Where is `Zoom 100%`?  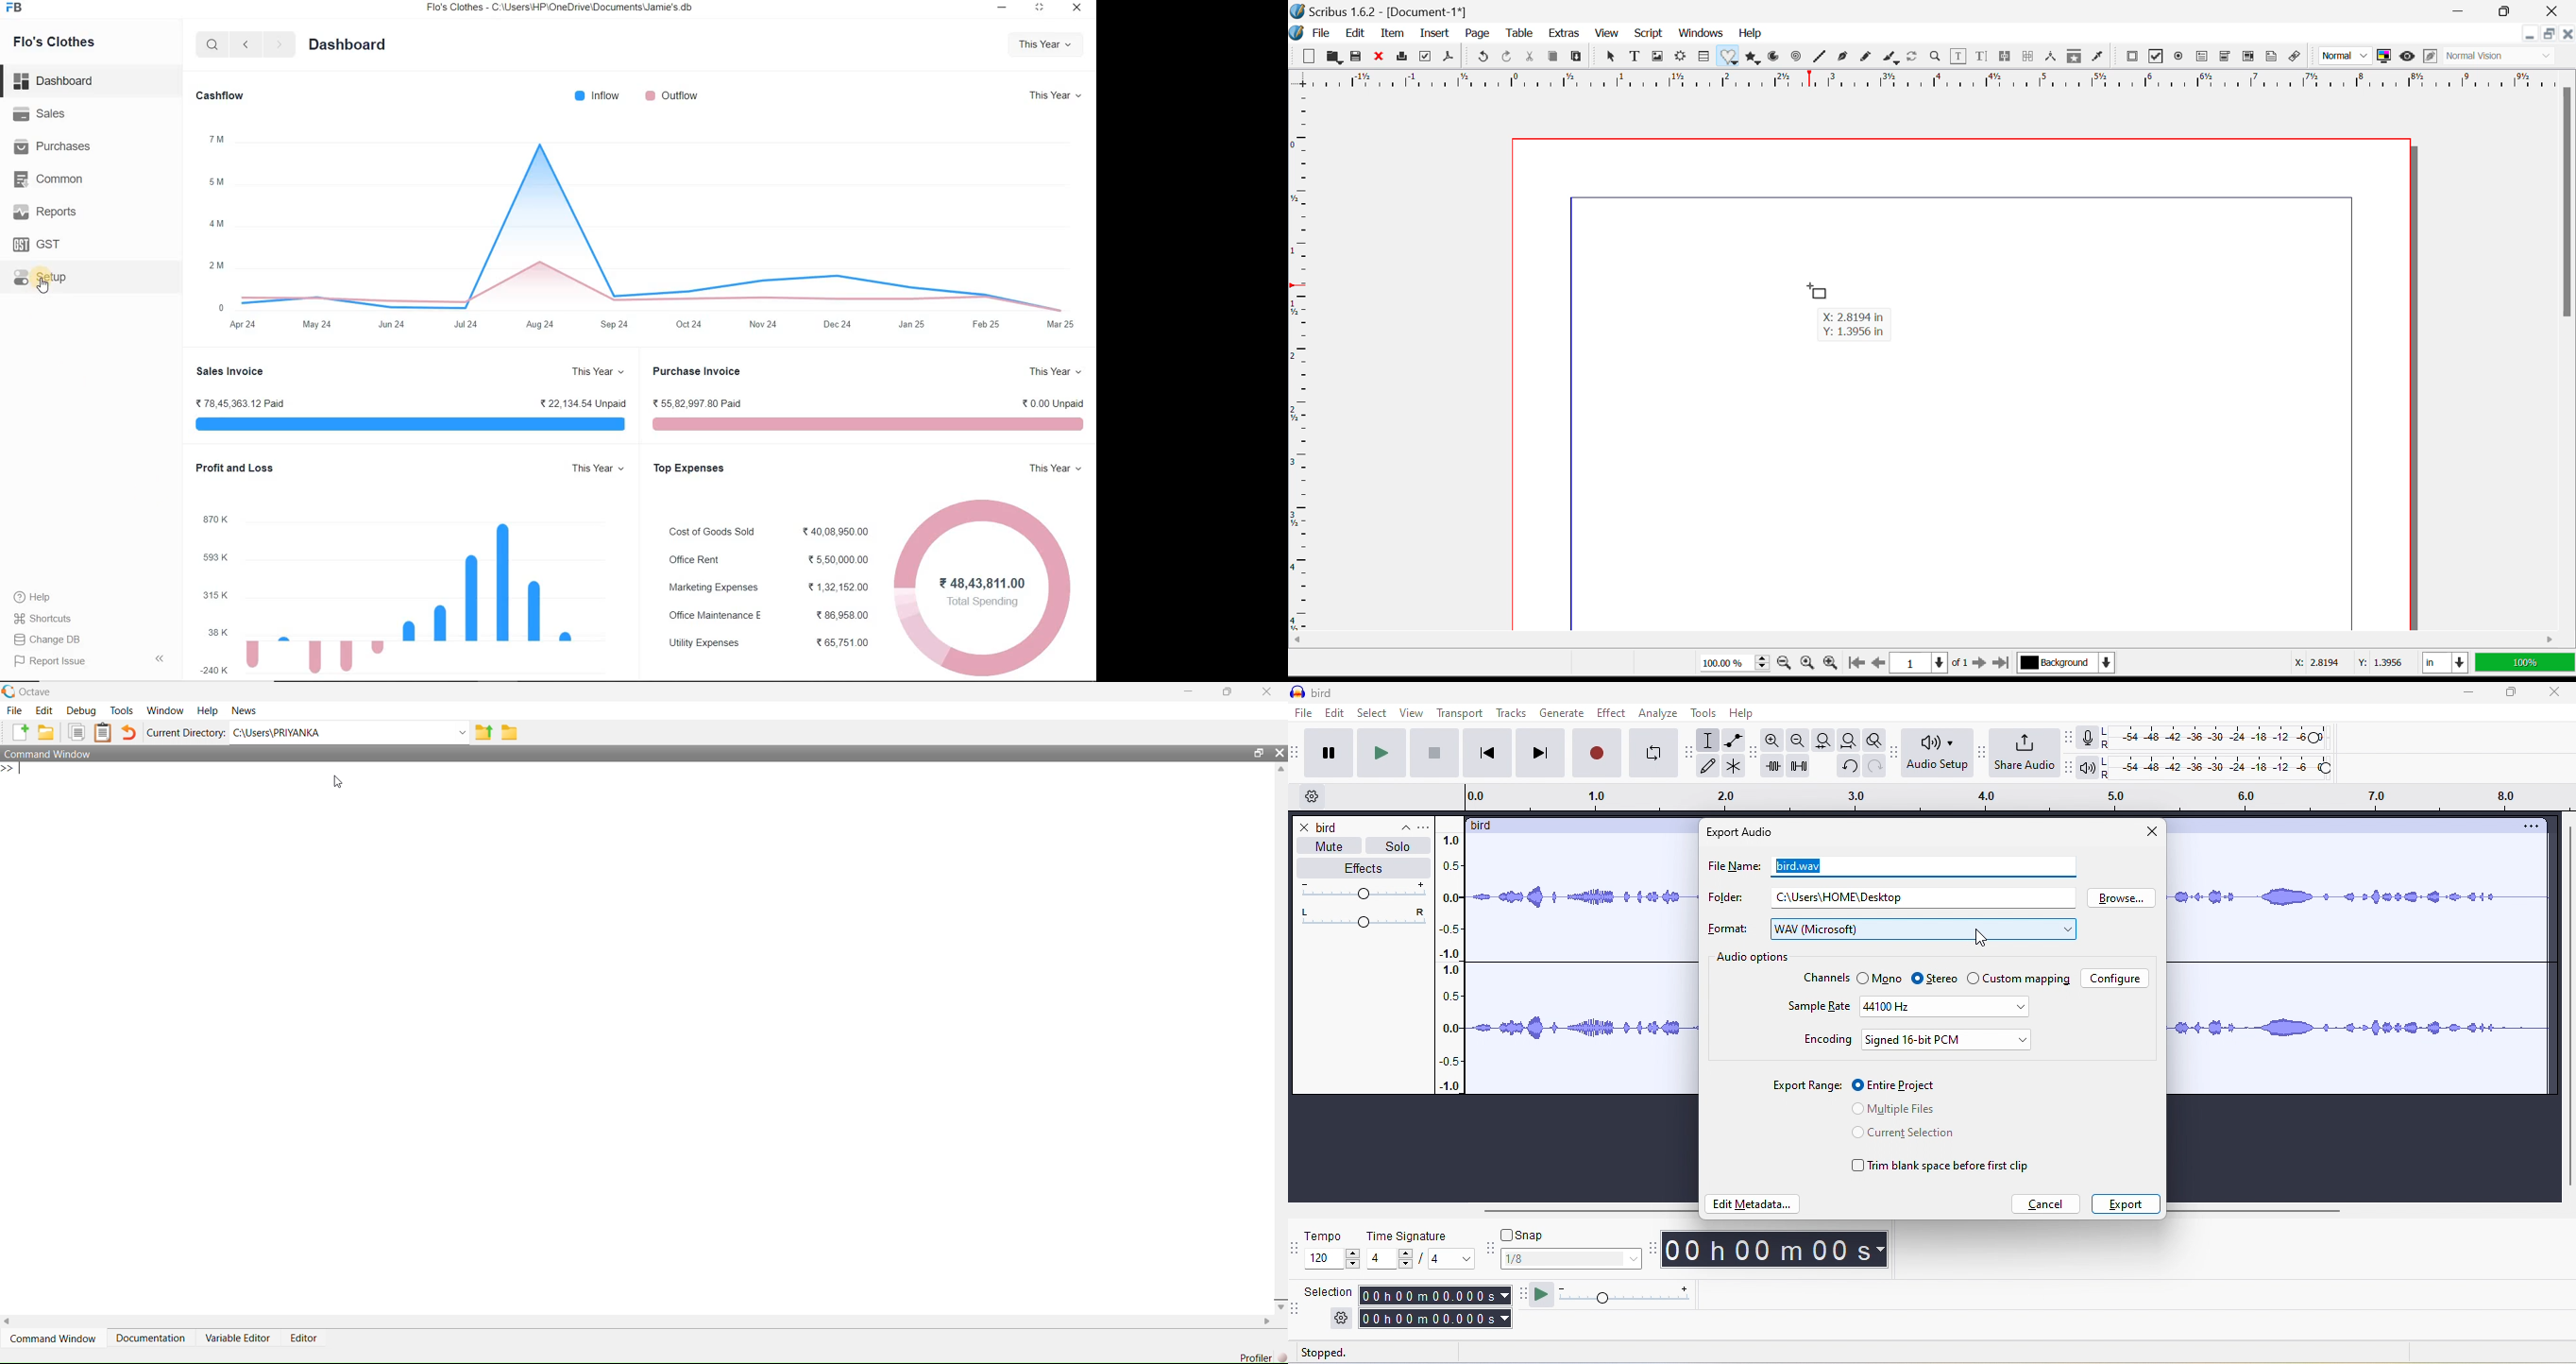
Zoom 100% is located at coordinates (1731, 665).